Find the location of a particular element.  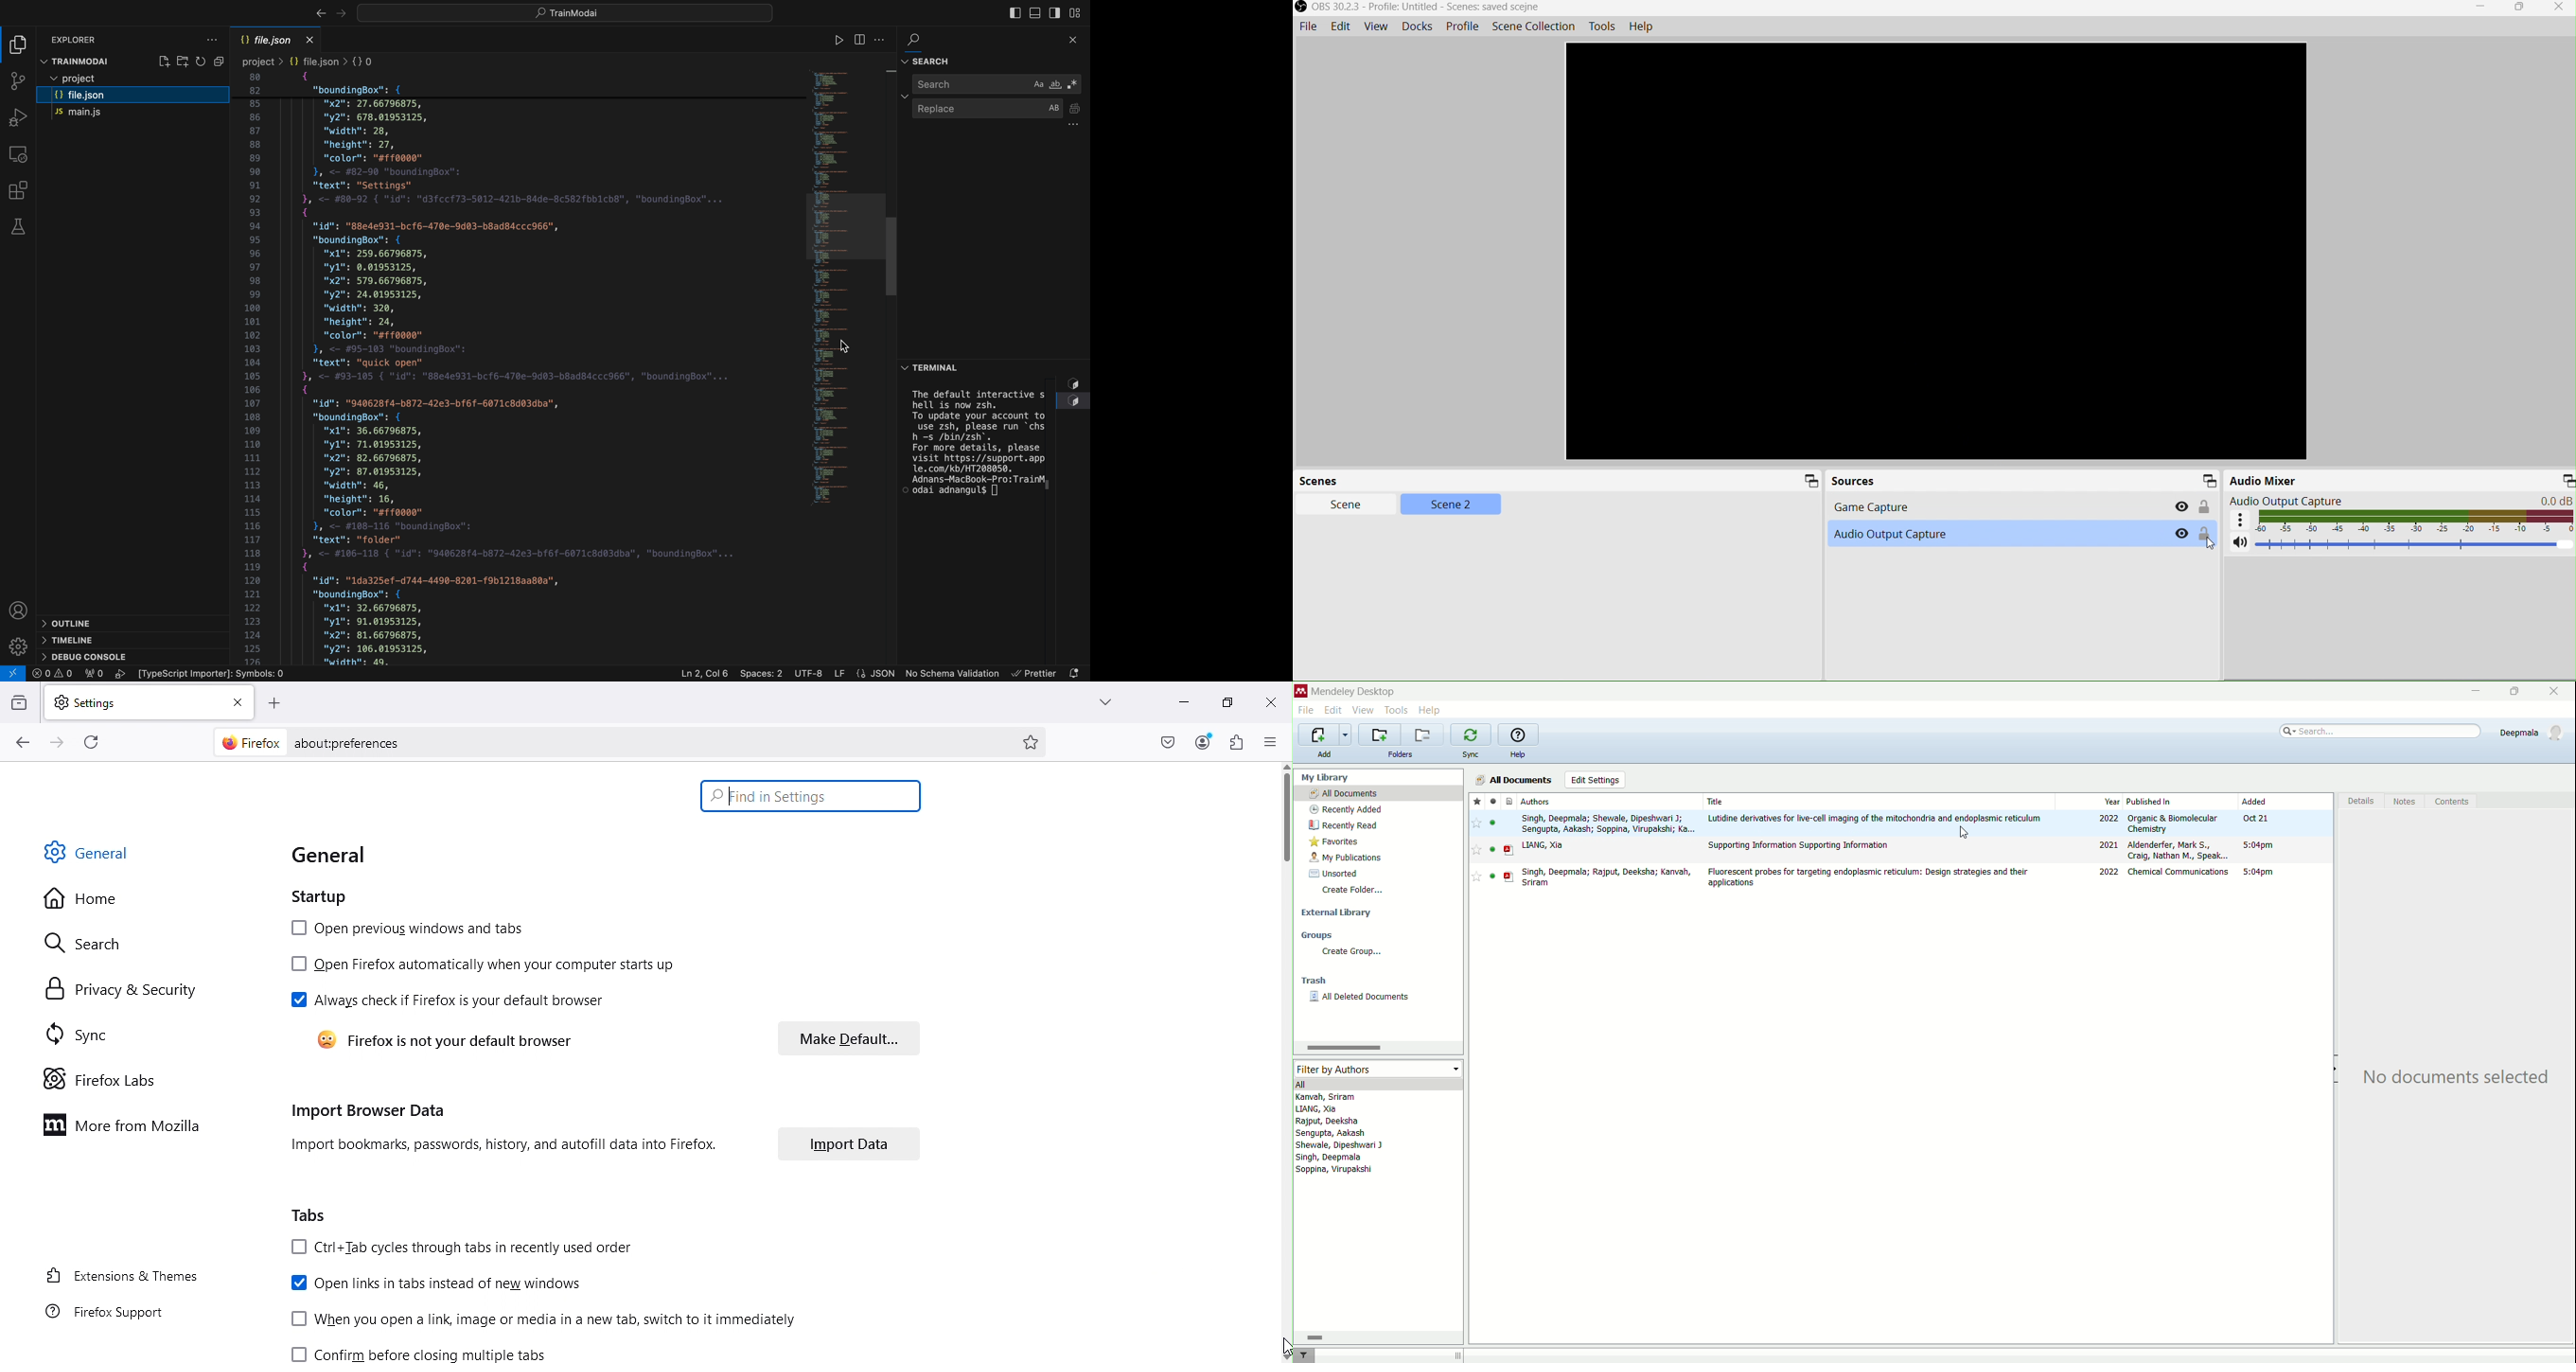

file is located at coordinates (1306, 711).